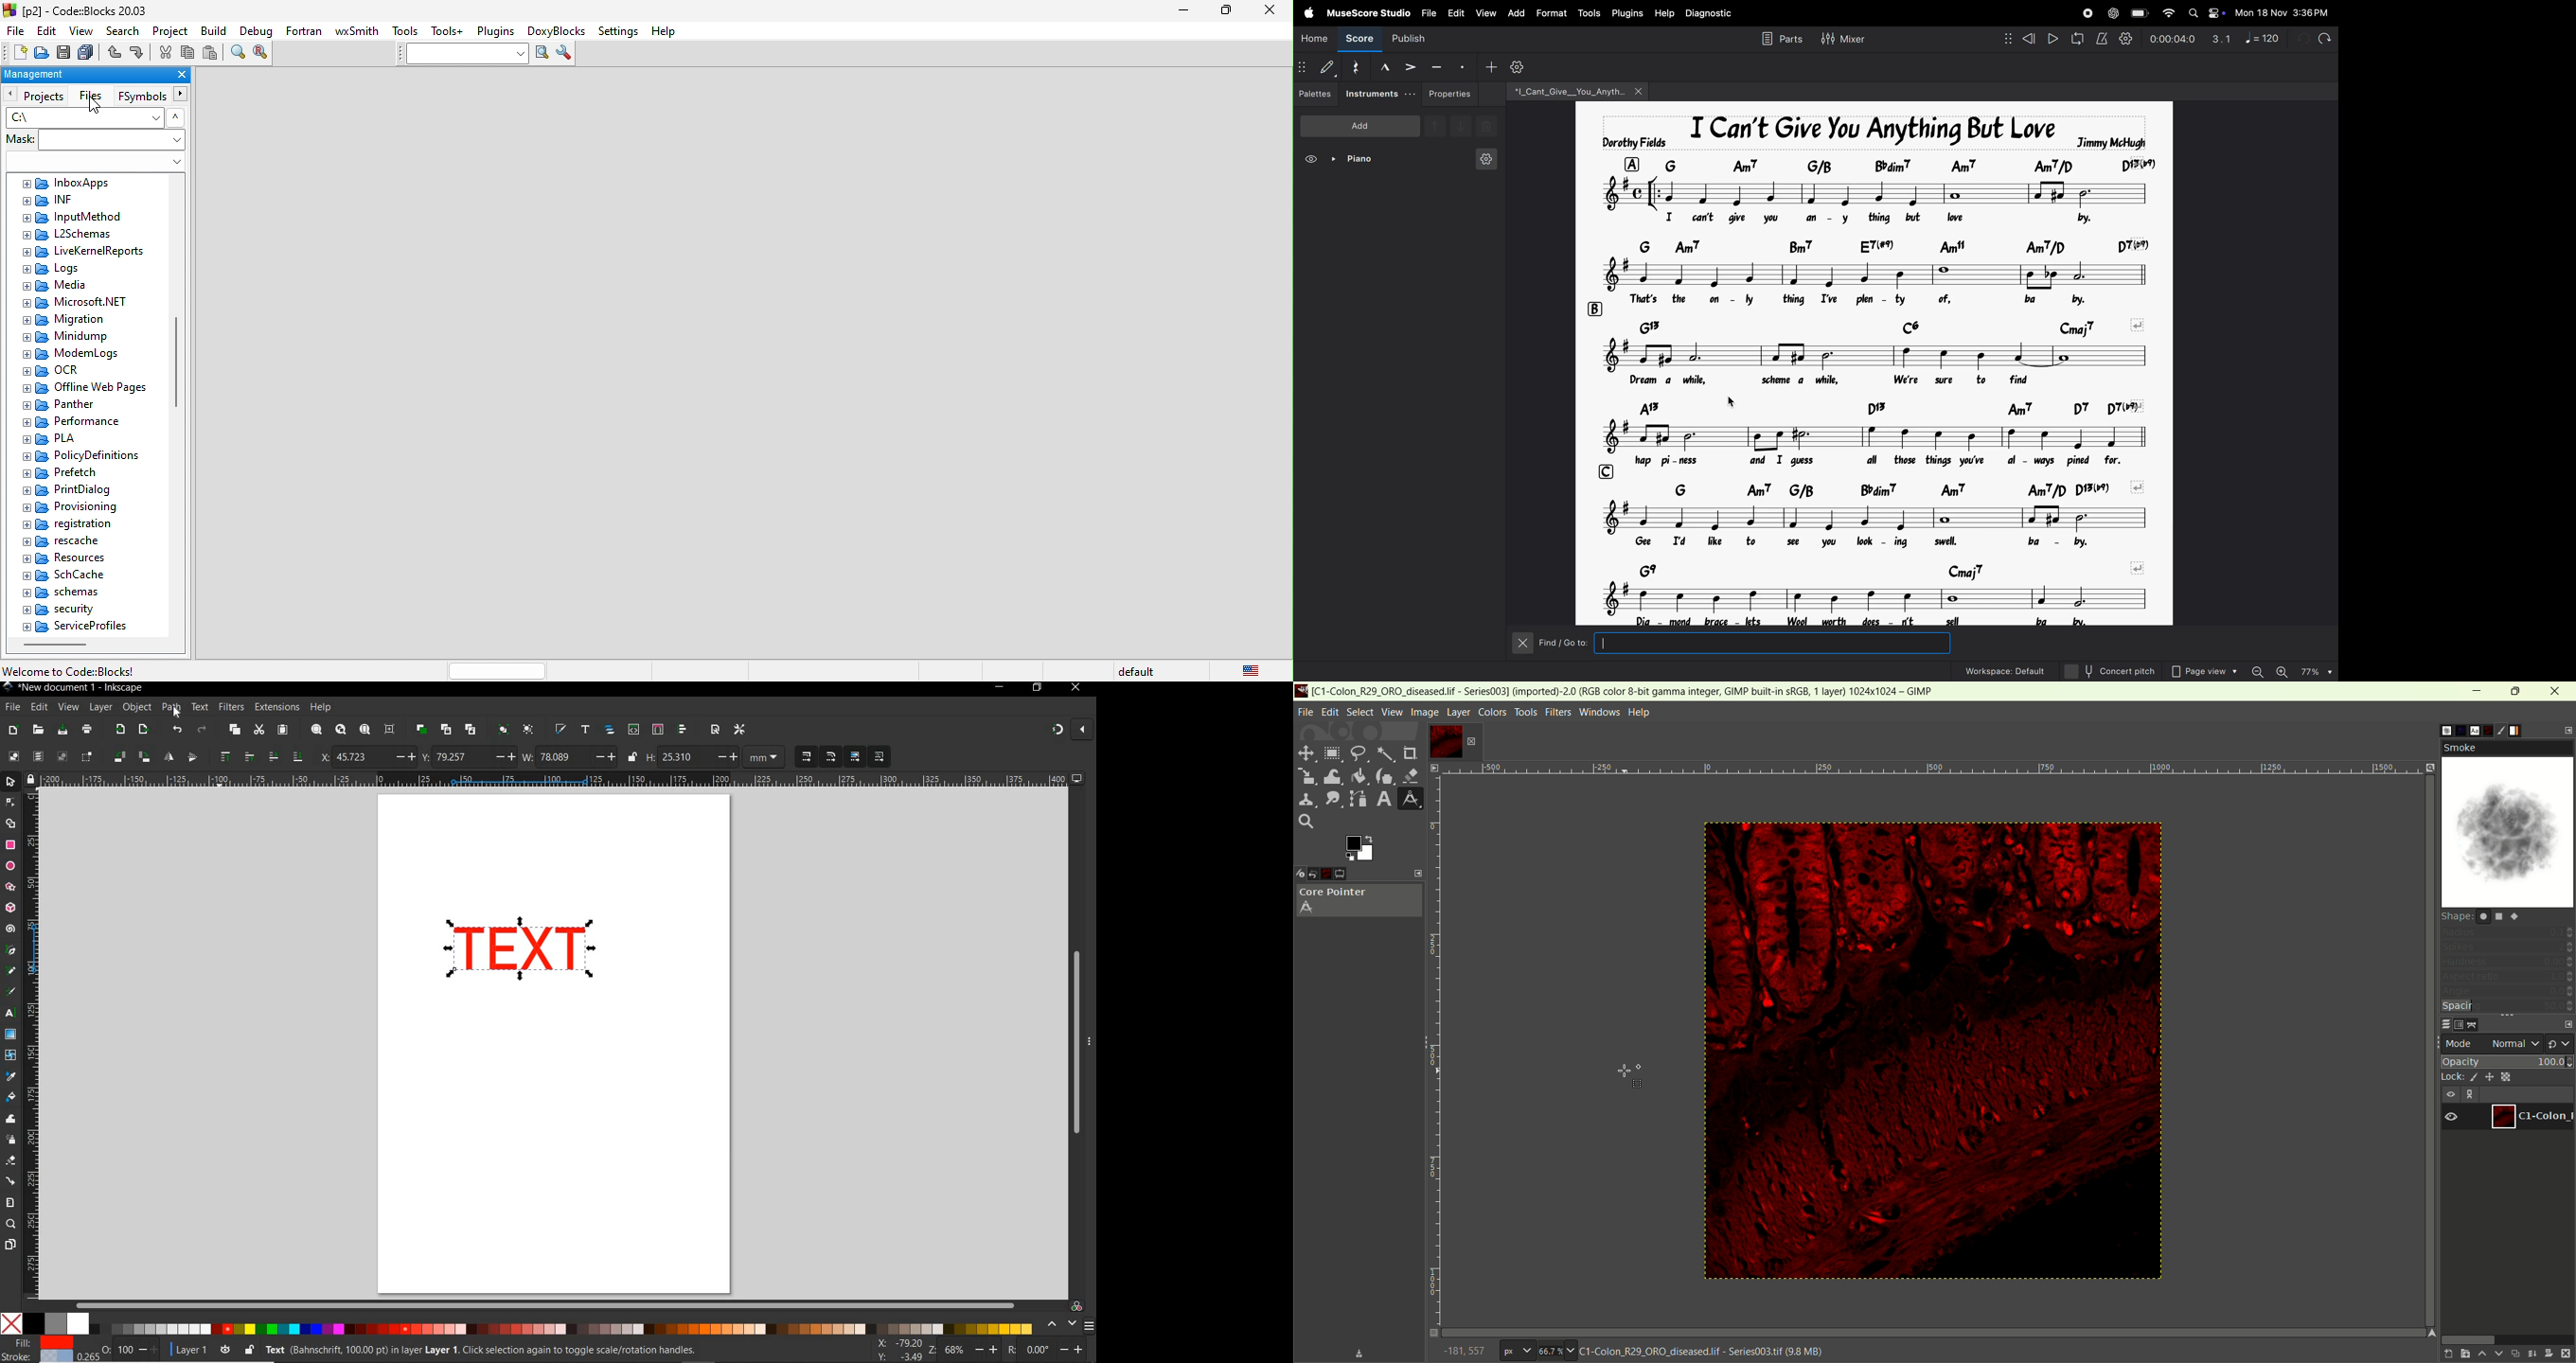  I want to click on instruments, so click(1380, 93).